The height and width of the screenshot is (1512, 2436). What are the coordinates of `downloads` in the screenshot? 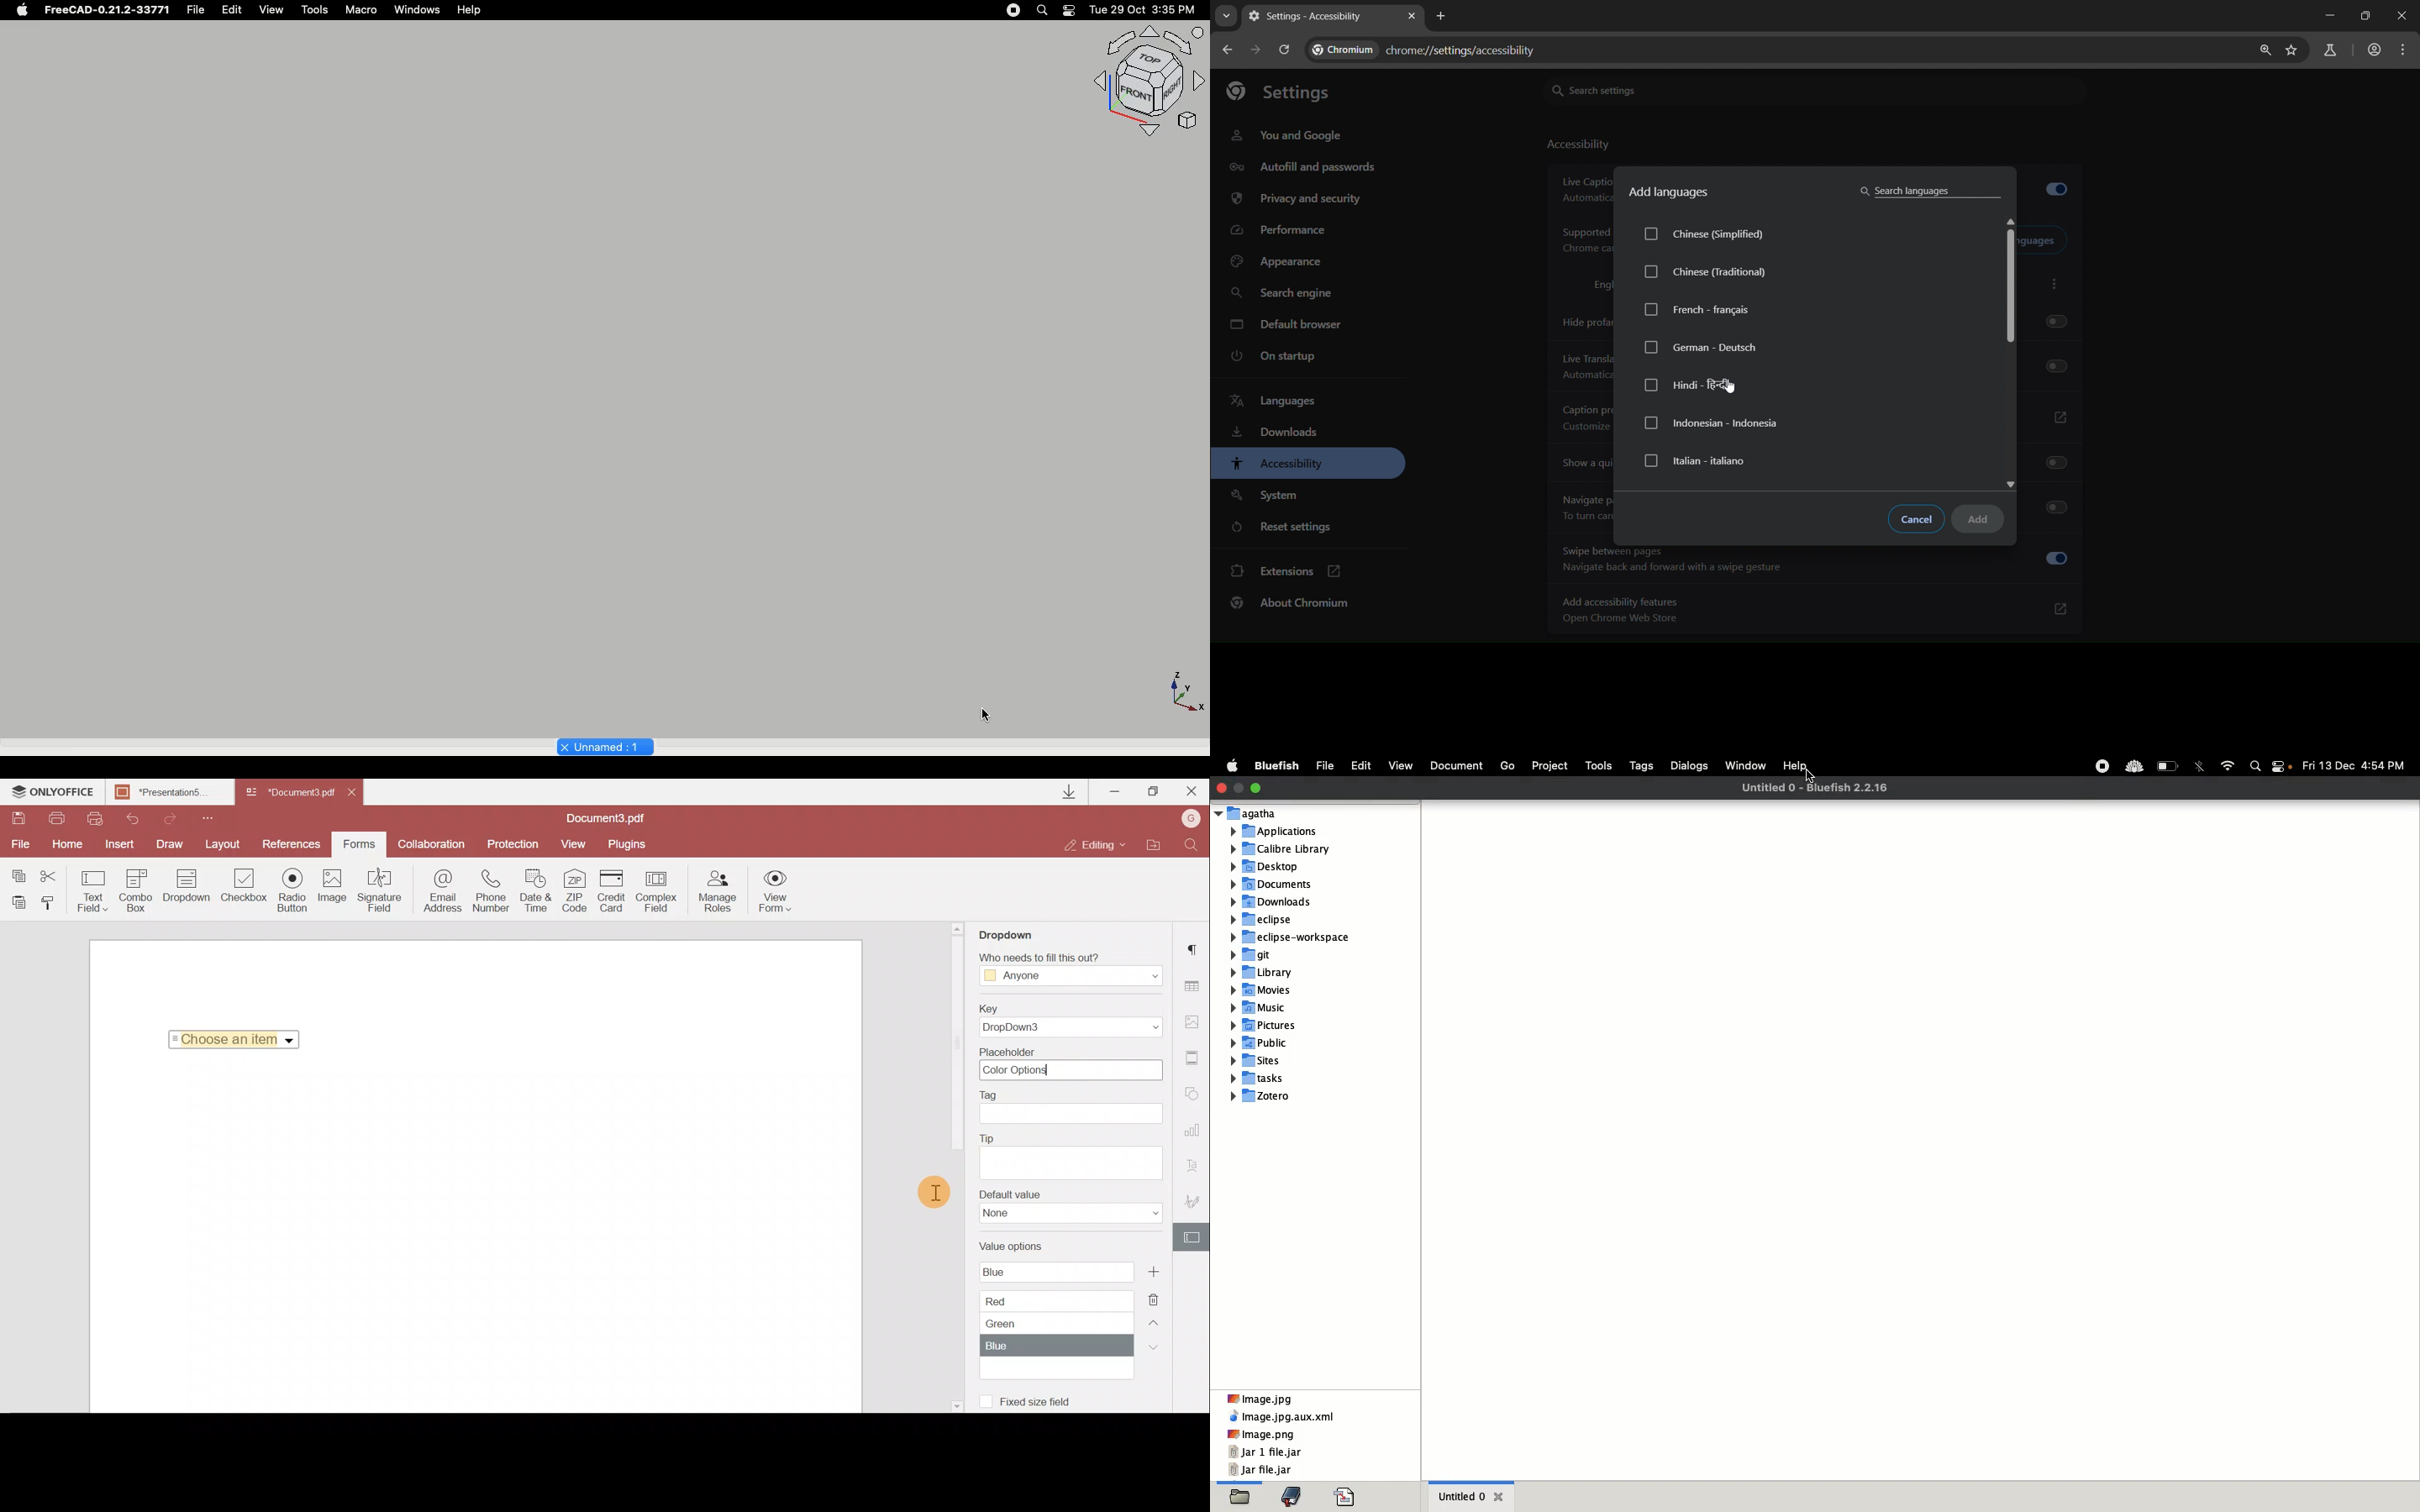 It's located at (1275, 902).